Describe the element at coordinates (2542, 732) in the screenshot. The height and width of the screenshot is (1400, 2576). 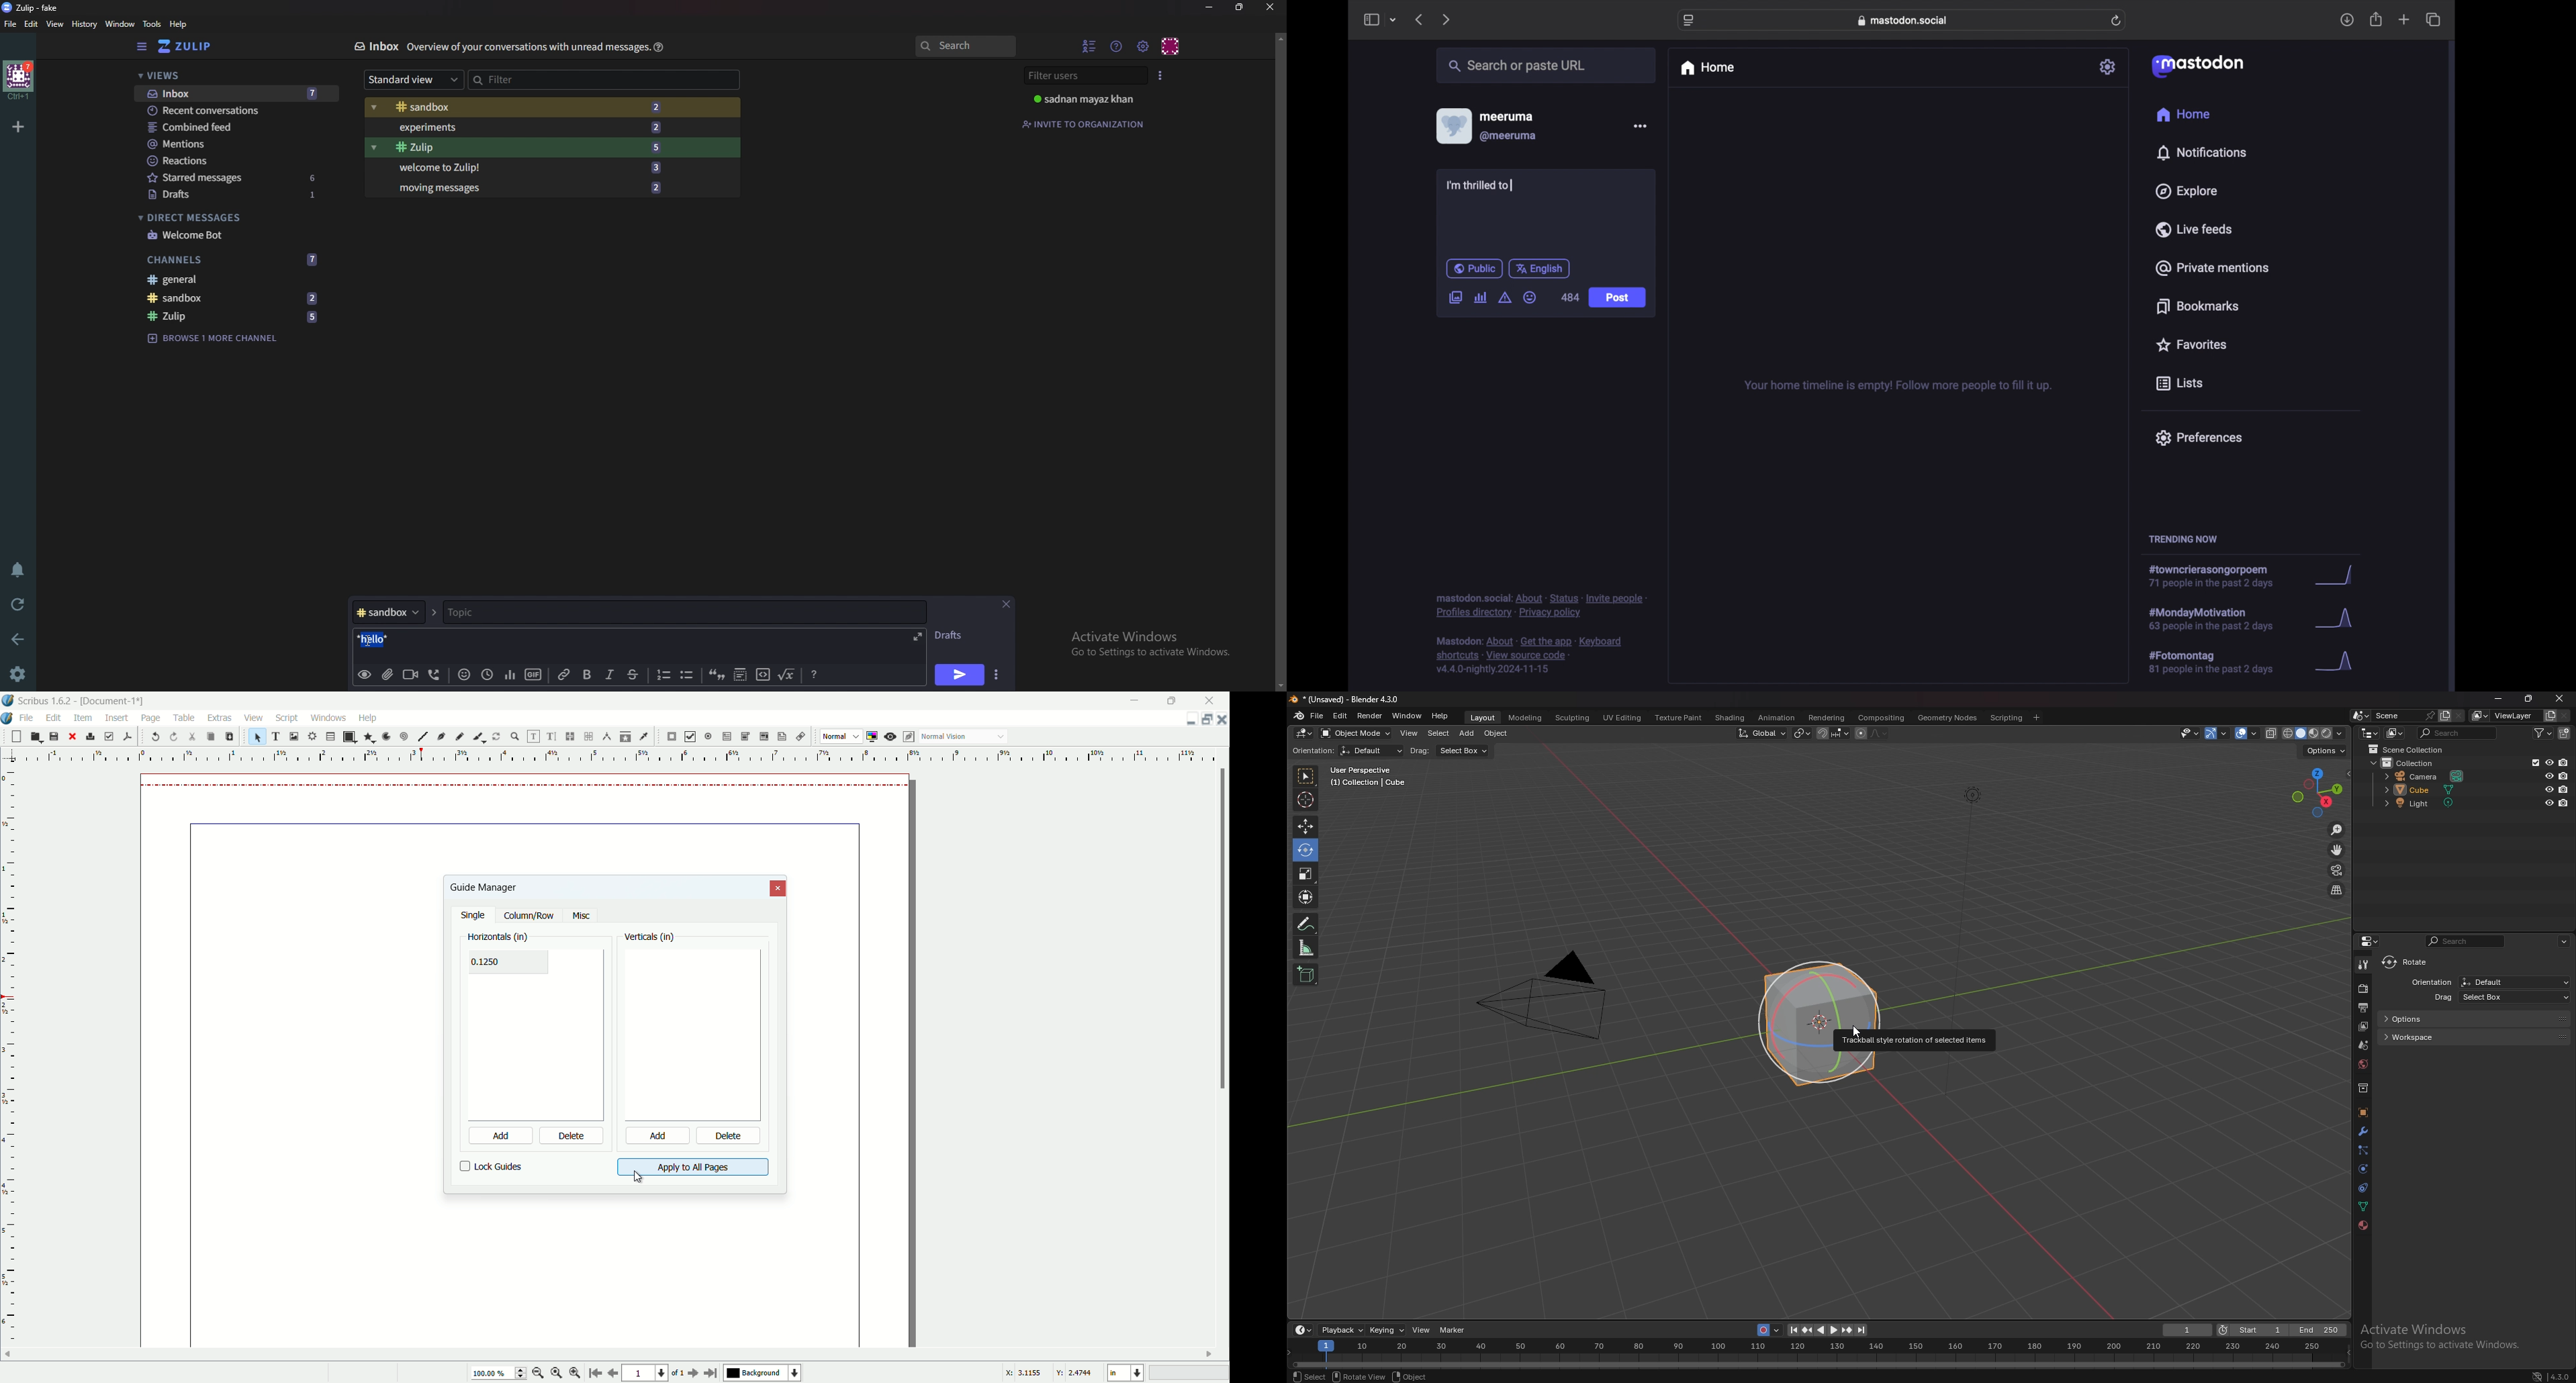
I see `filter` at that location.